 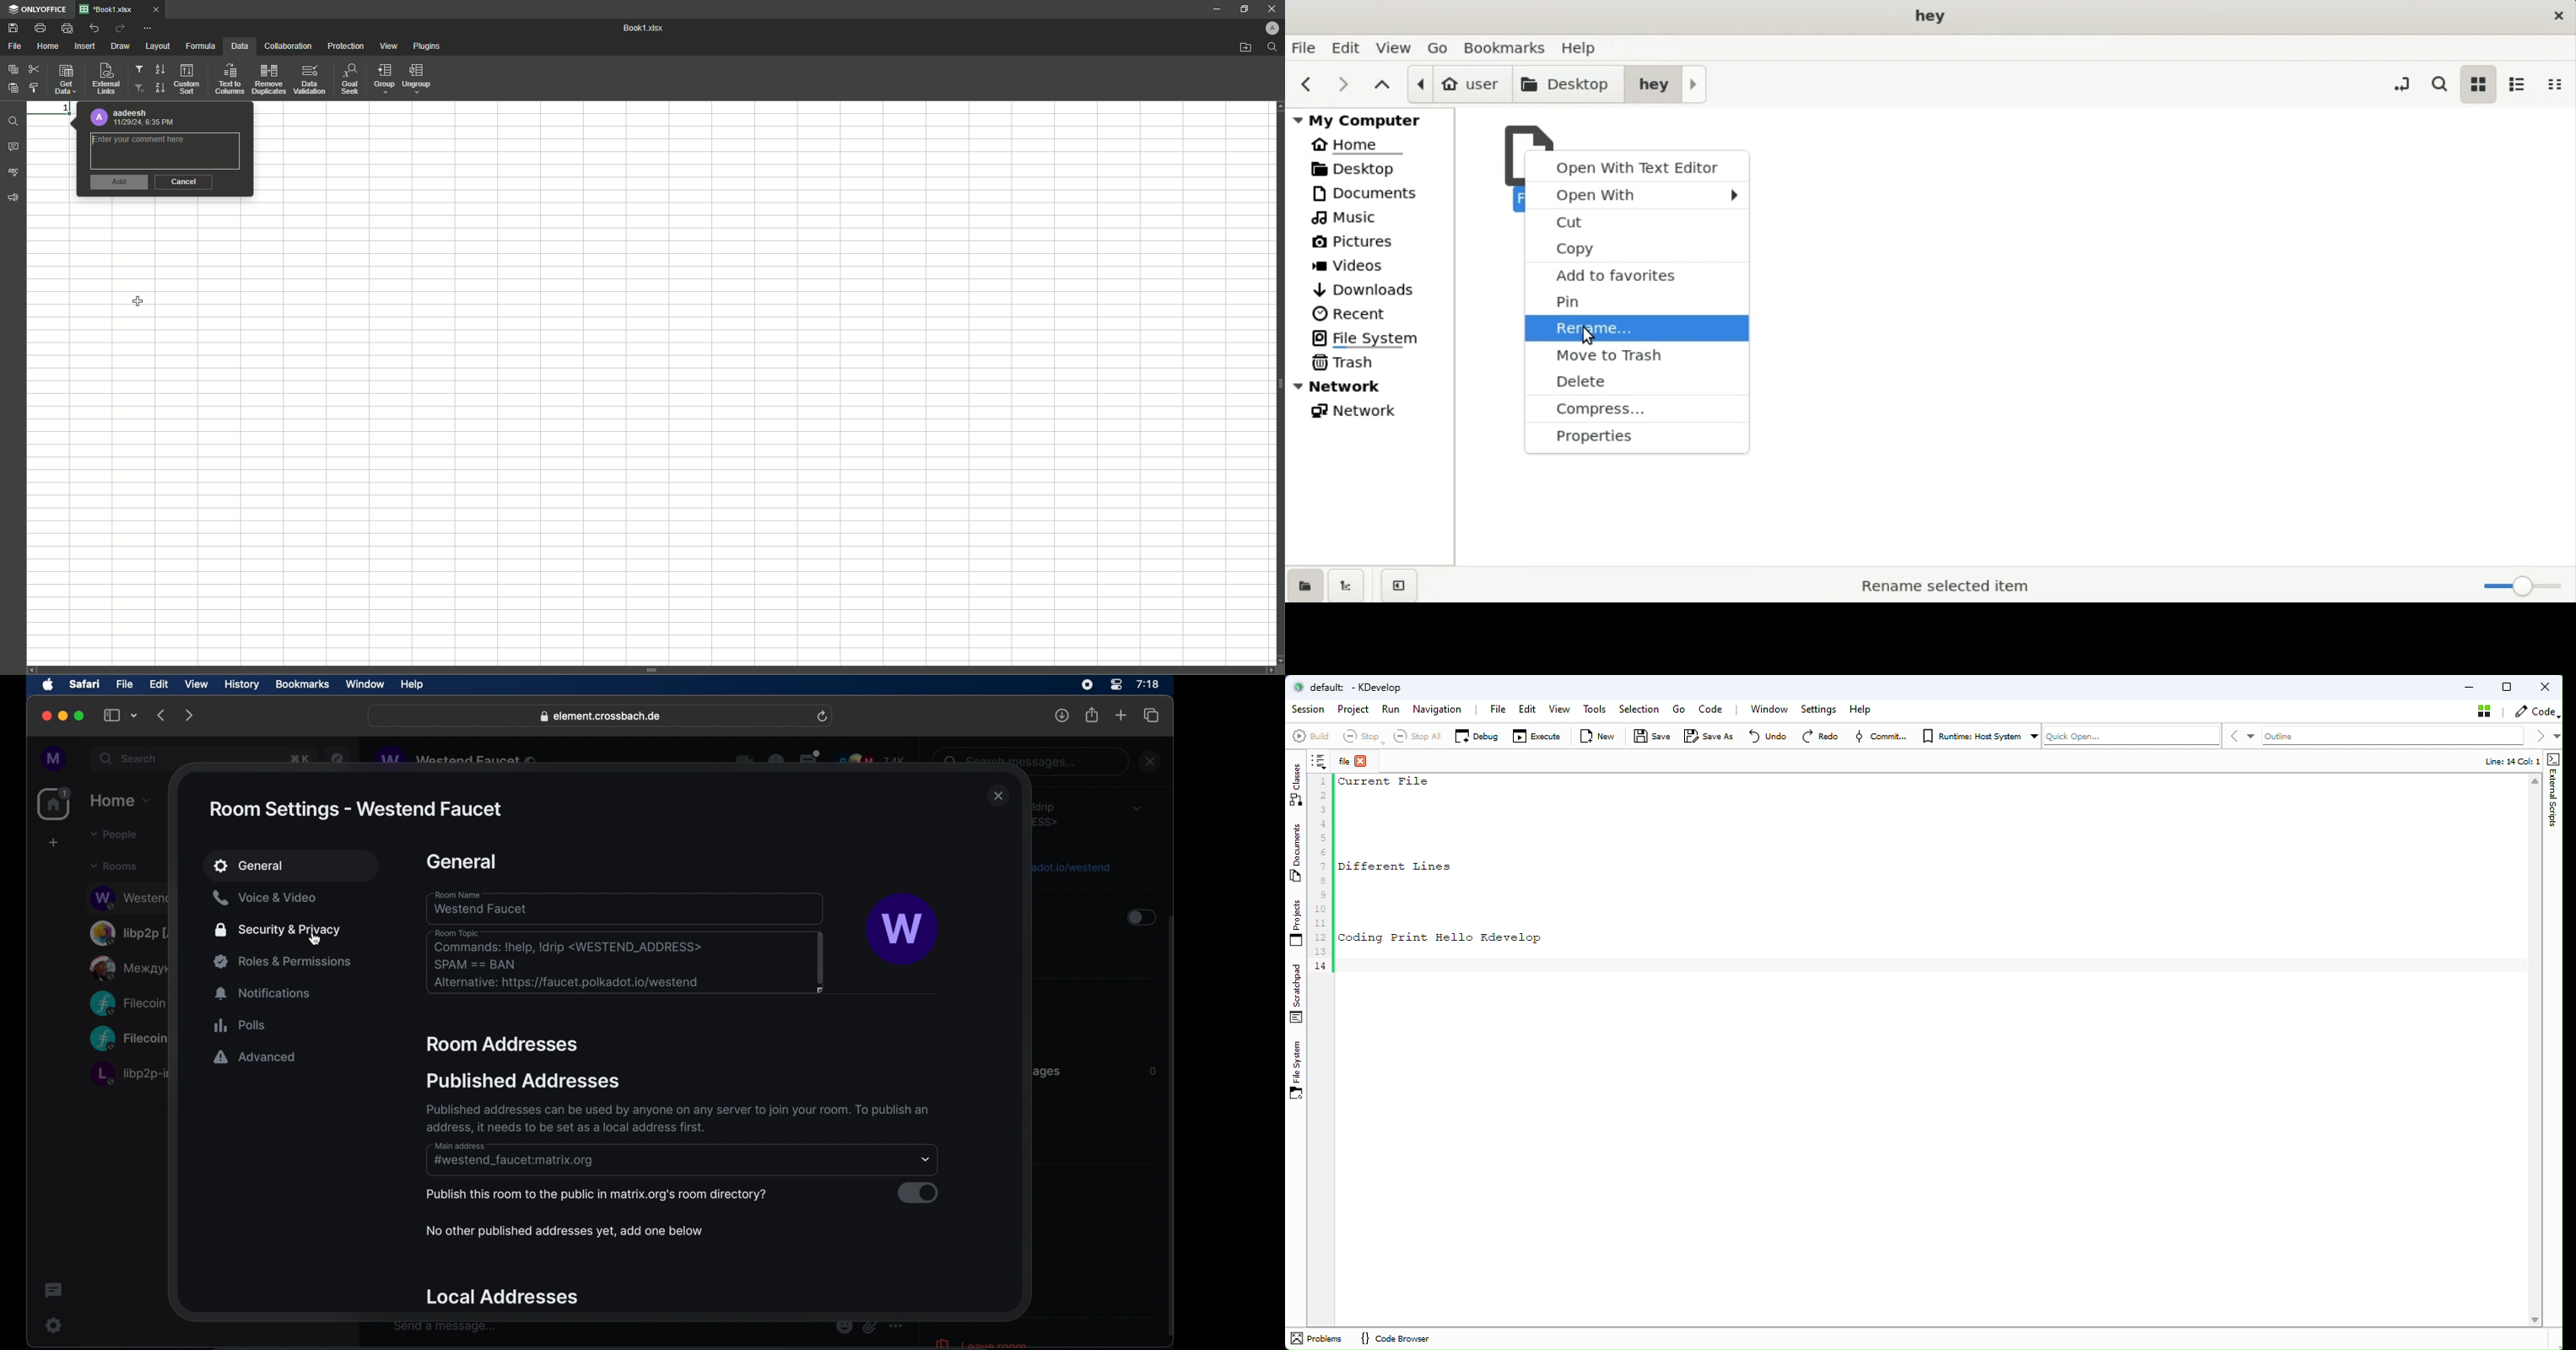 What do you see at coordinates (53, 109) in the screenshot?
I see `1` at bounding box center [53, 109].